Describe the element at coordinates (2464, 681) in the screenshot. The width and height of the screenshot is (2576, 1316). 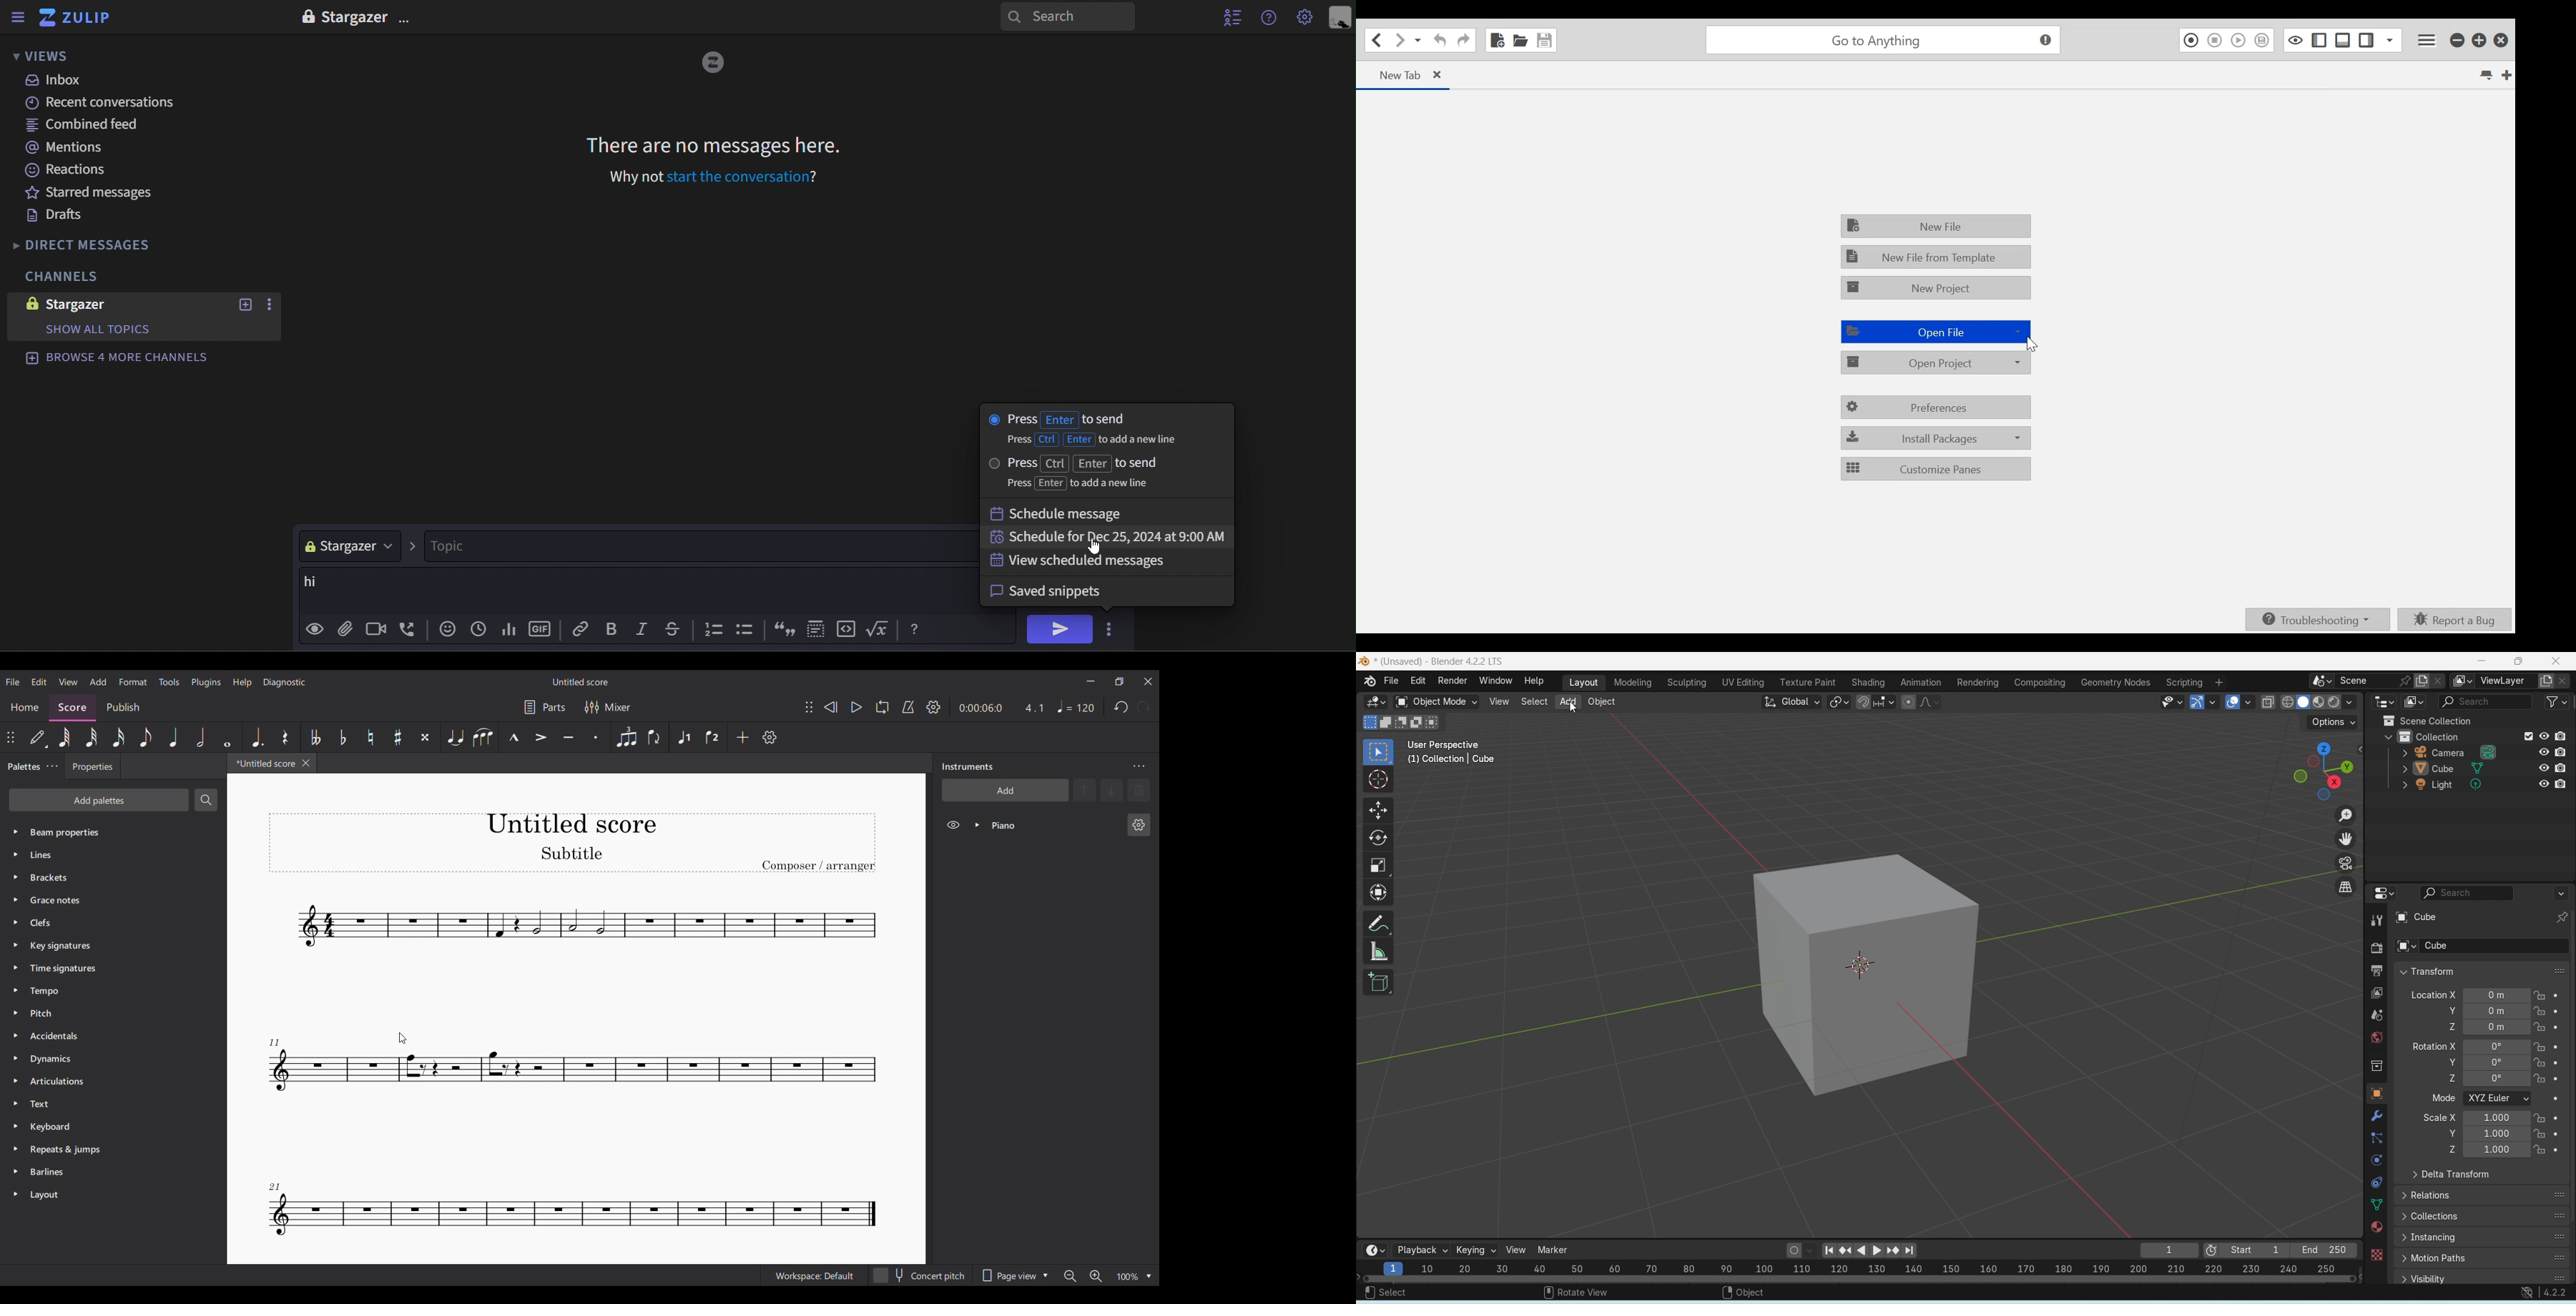
I see `option` at that location.